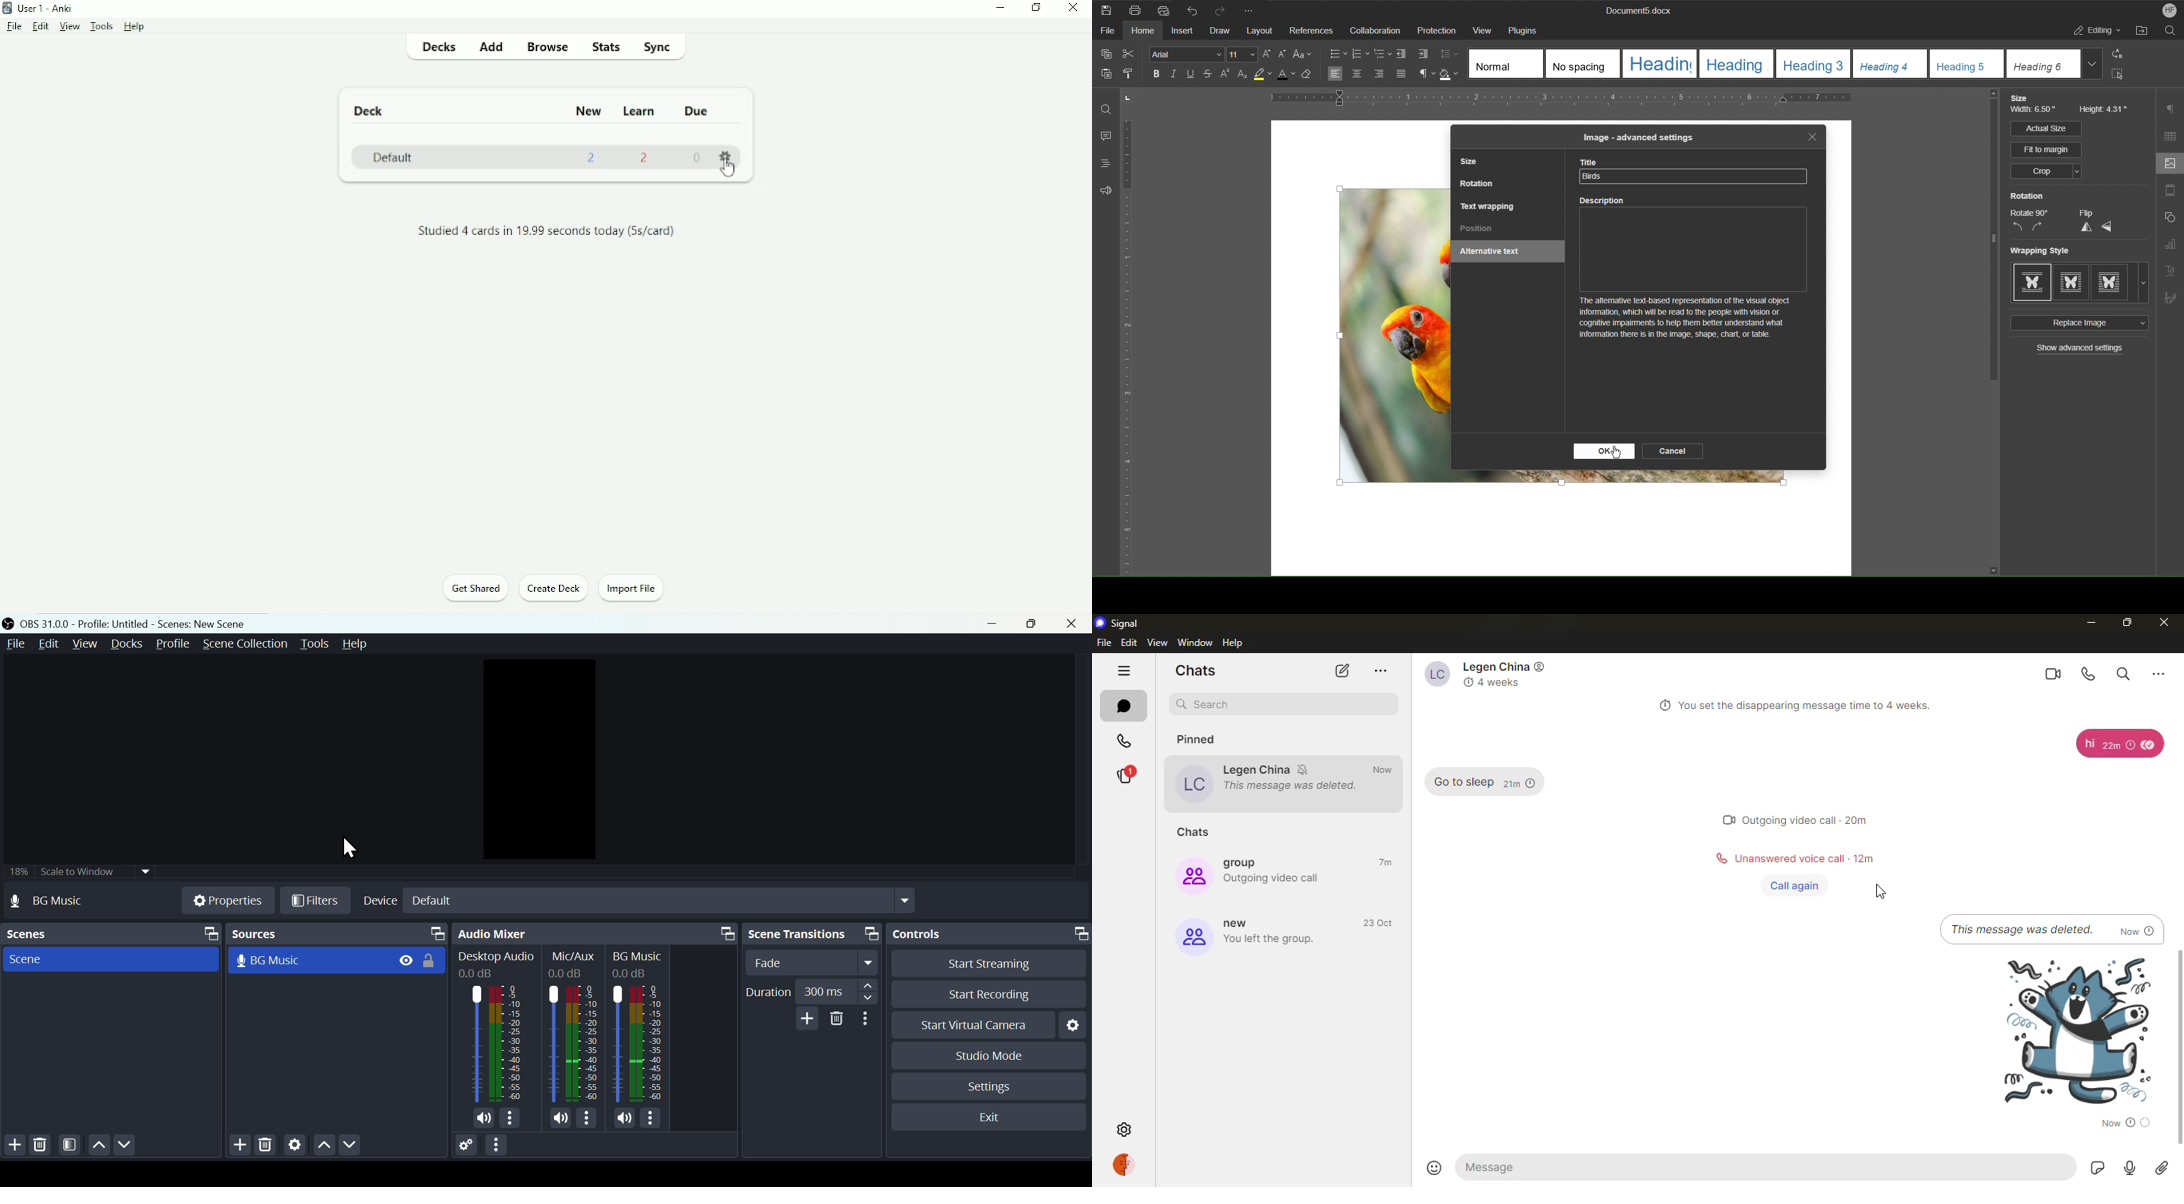 The width and height of the screenshot is (2184, 1204). I want to click on Headings, so click(1102, 164).